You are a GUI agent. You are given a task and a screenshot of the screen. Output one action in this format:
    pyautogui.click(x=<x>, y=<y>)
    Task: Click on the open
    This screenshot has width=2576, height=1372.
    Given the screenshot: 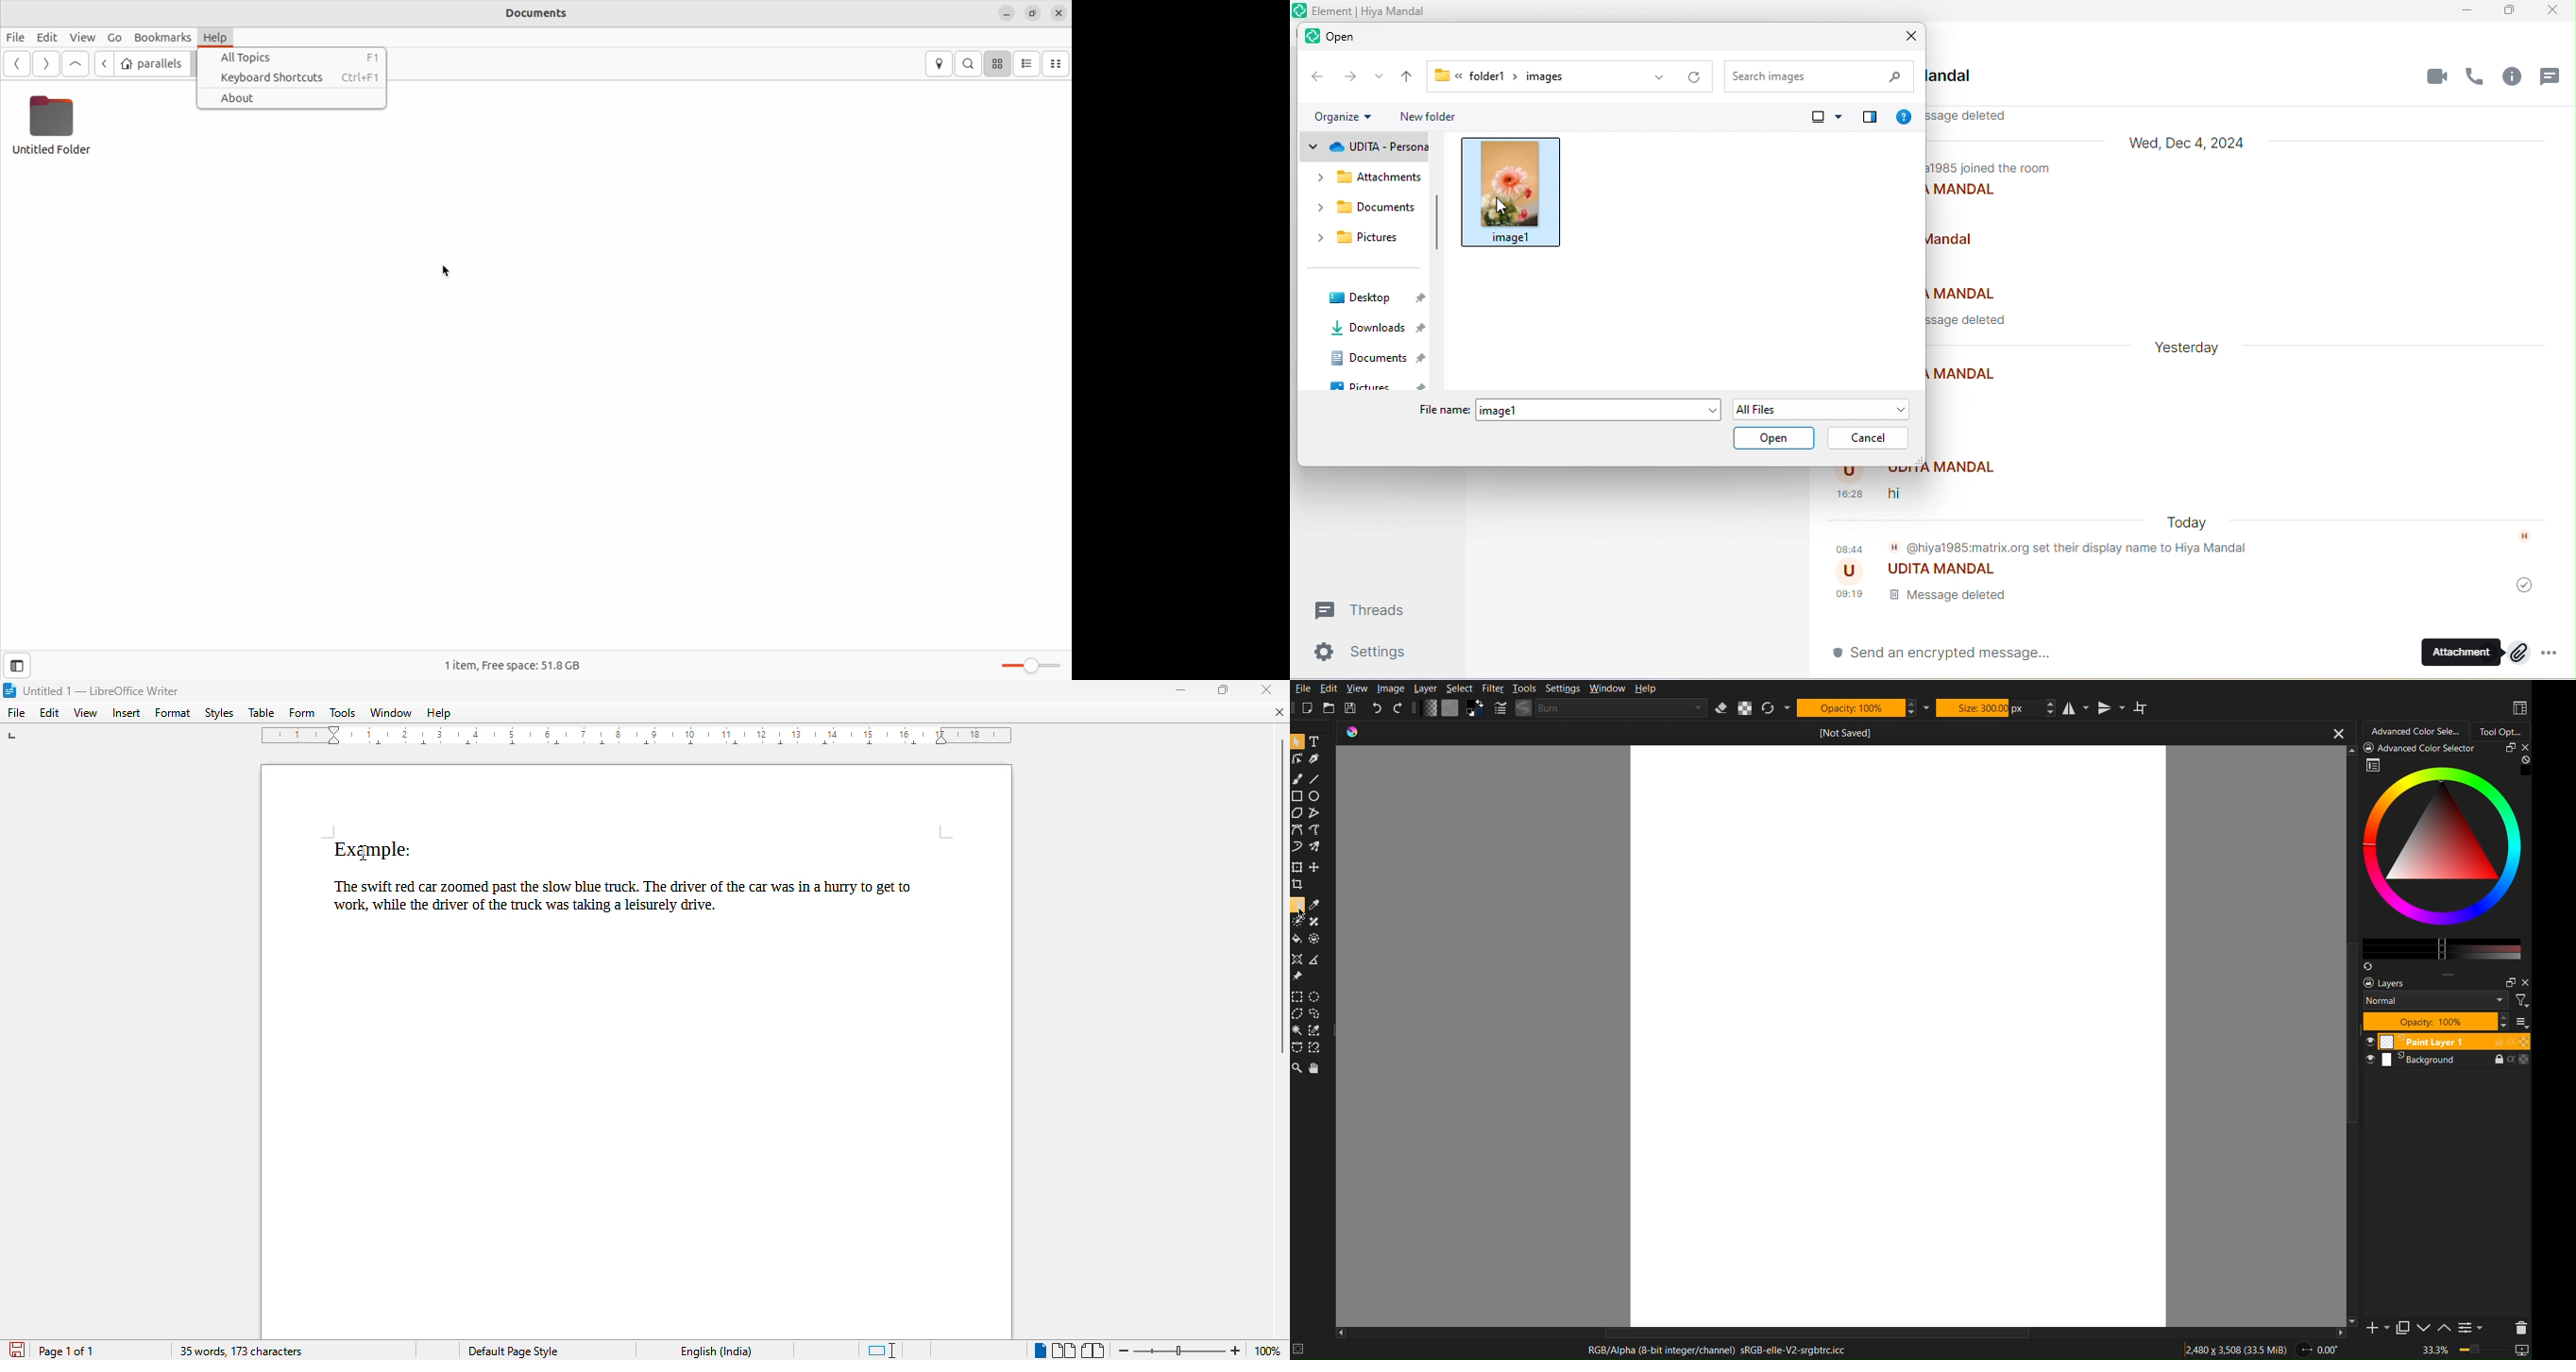 What is the action you would take?
    pyautogui.click(x=1774, y=439)
    